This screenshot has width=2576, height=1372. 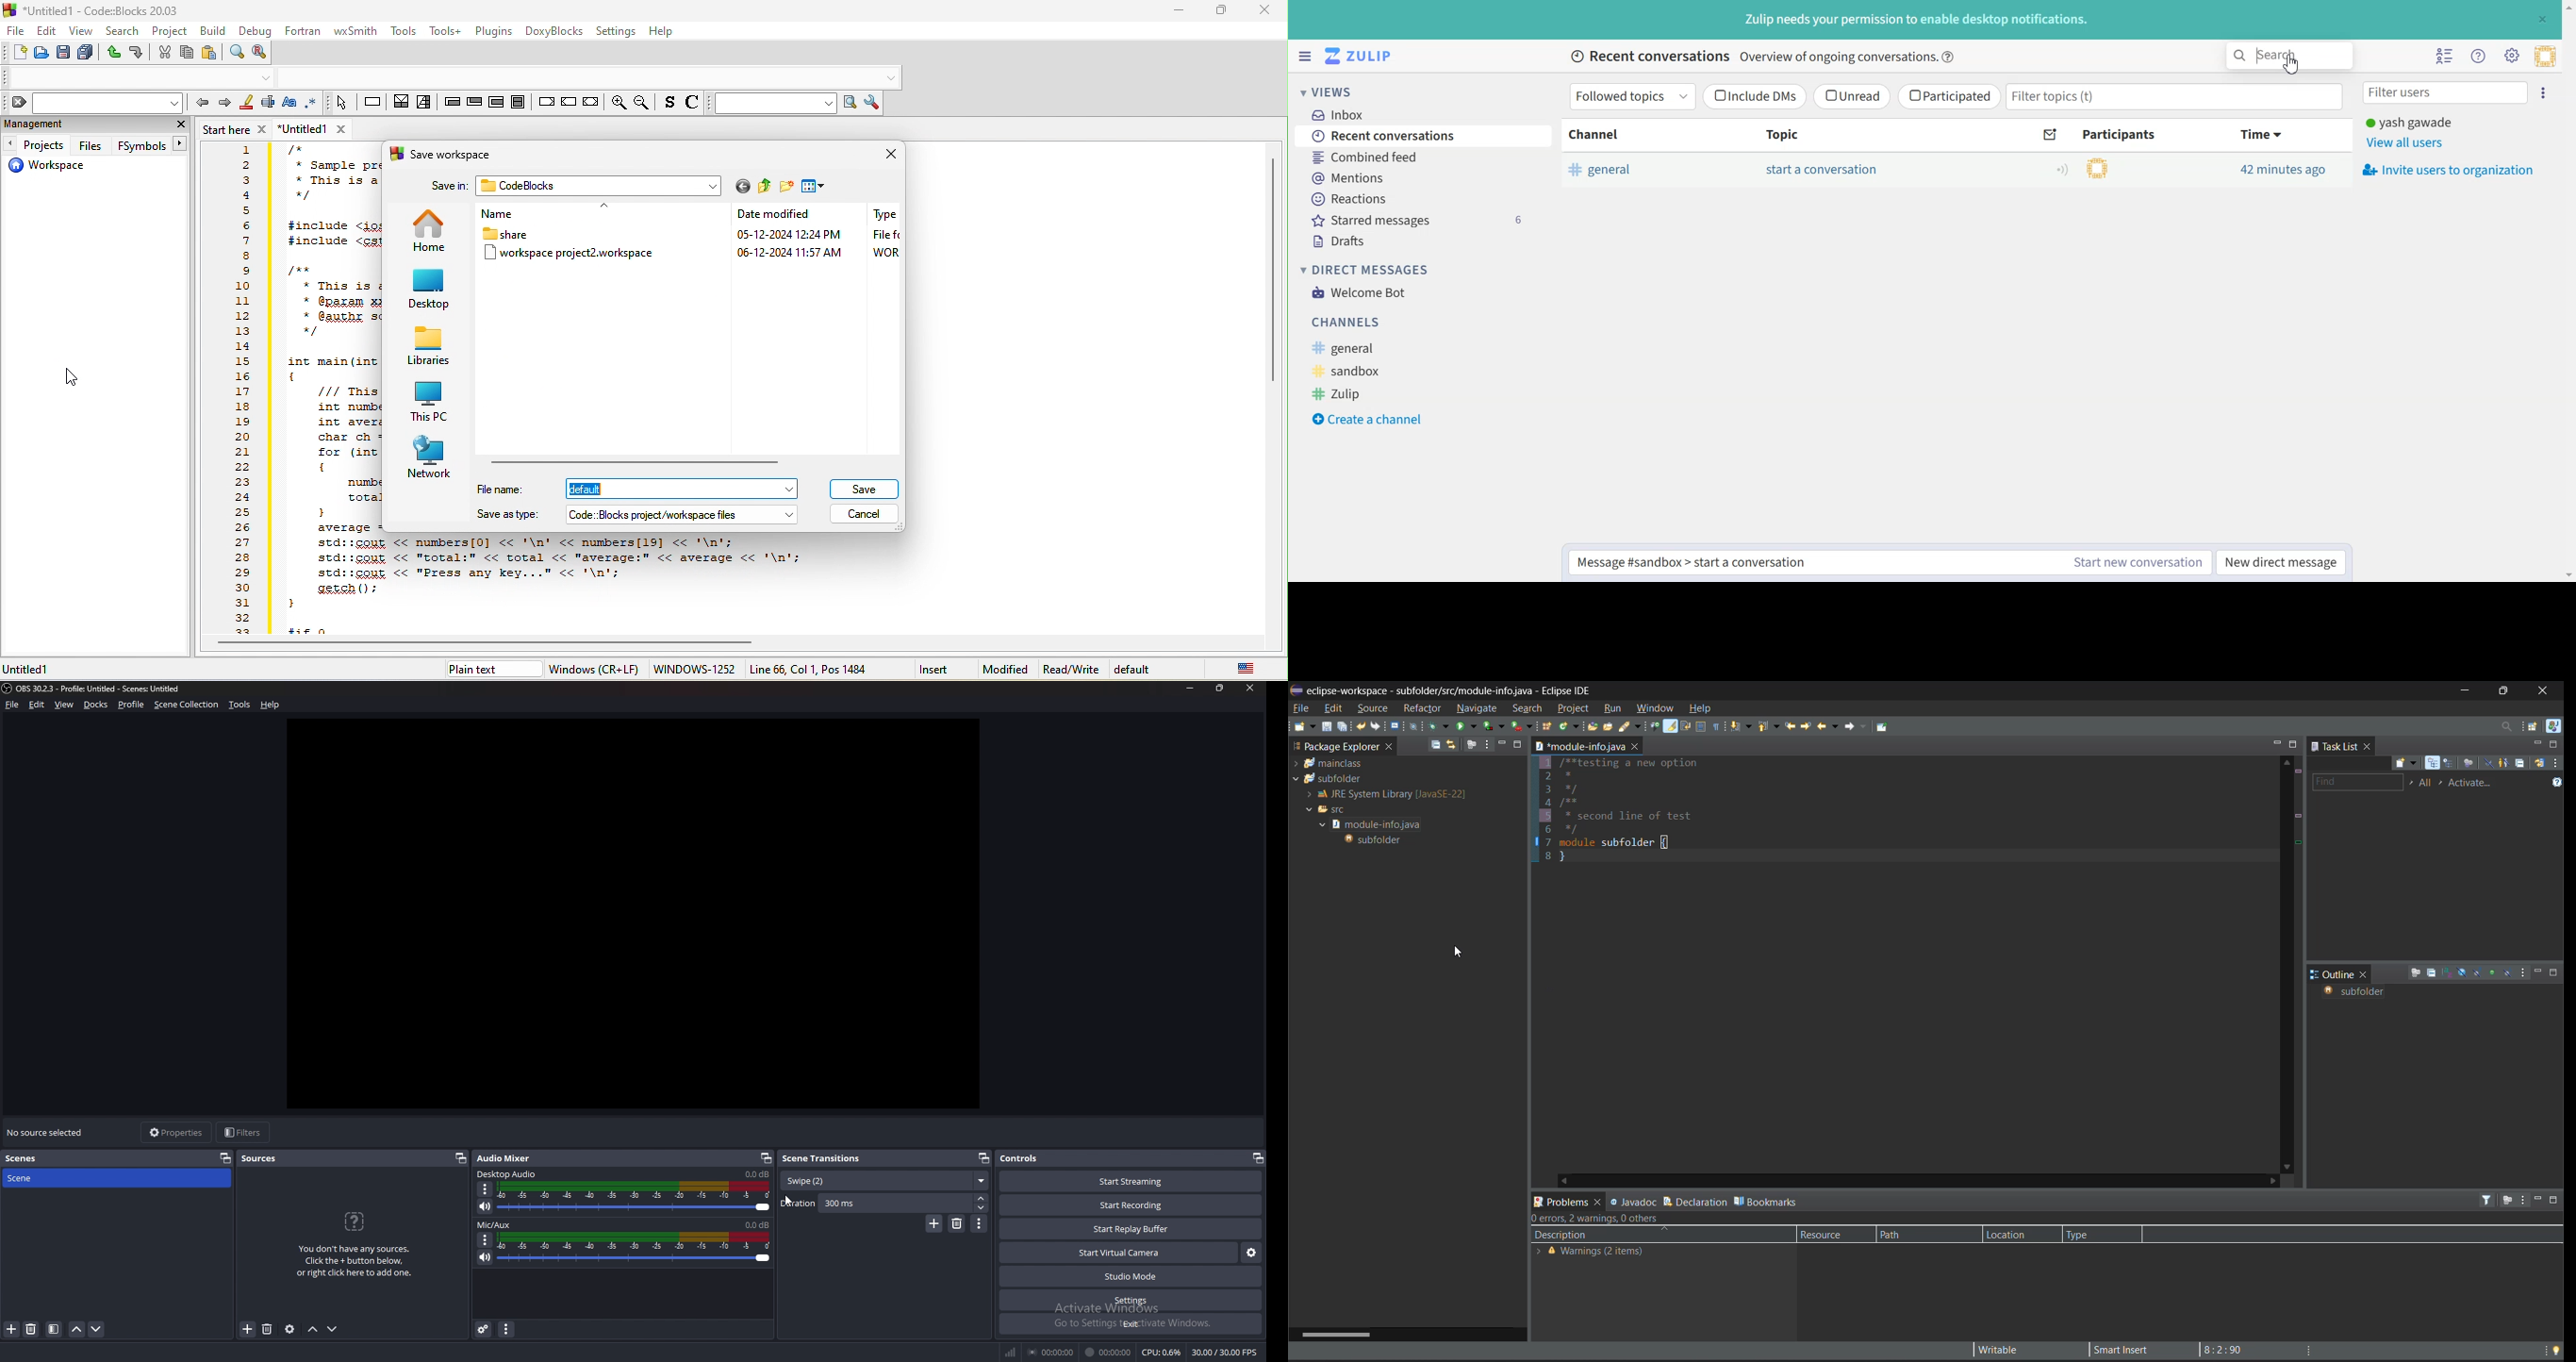 I want to click on You don't have any sources.
Click the + button below,
or ight dlick here to add one., so click(x=354, y=1245).